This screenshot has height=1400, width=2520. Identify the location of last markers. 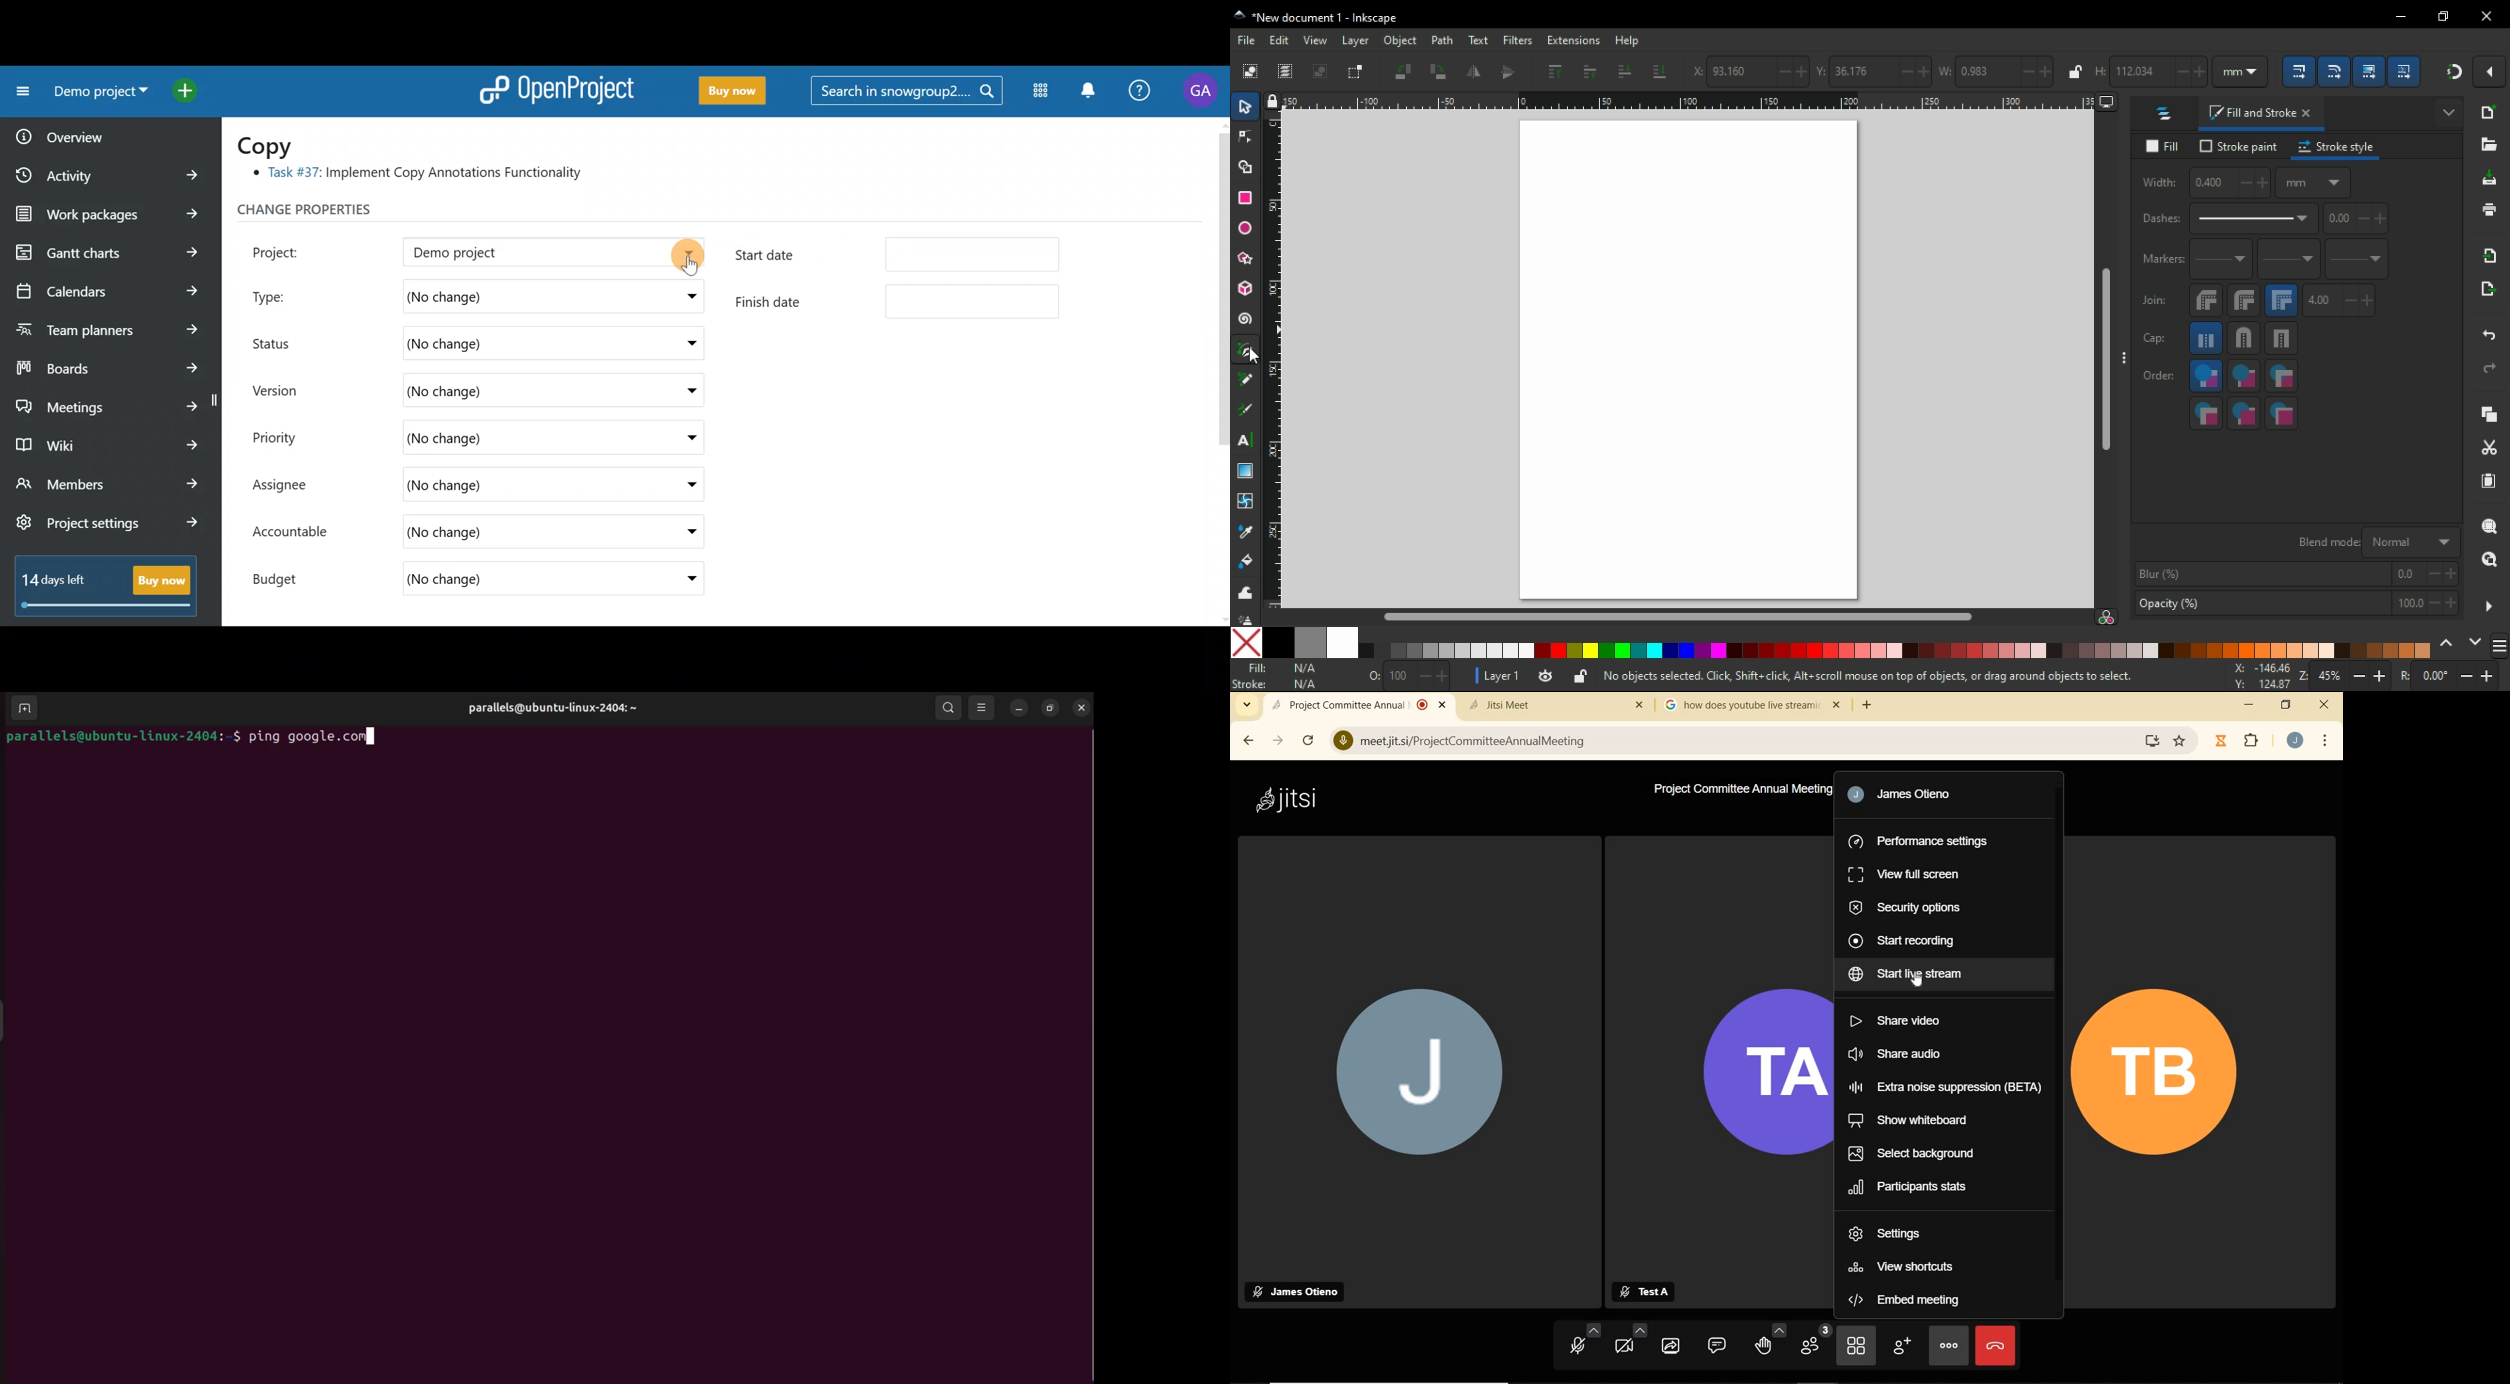
(2355, 259).